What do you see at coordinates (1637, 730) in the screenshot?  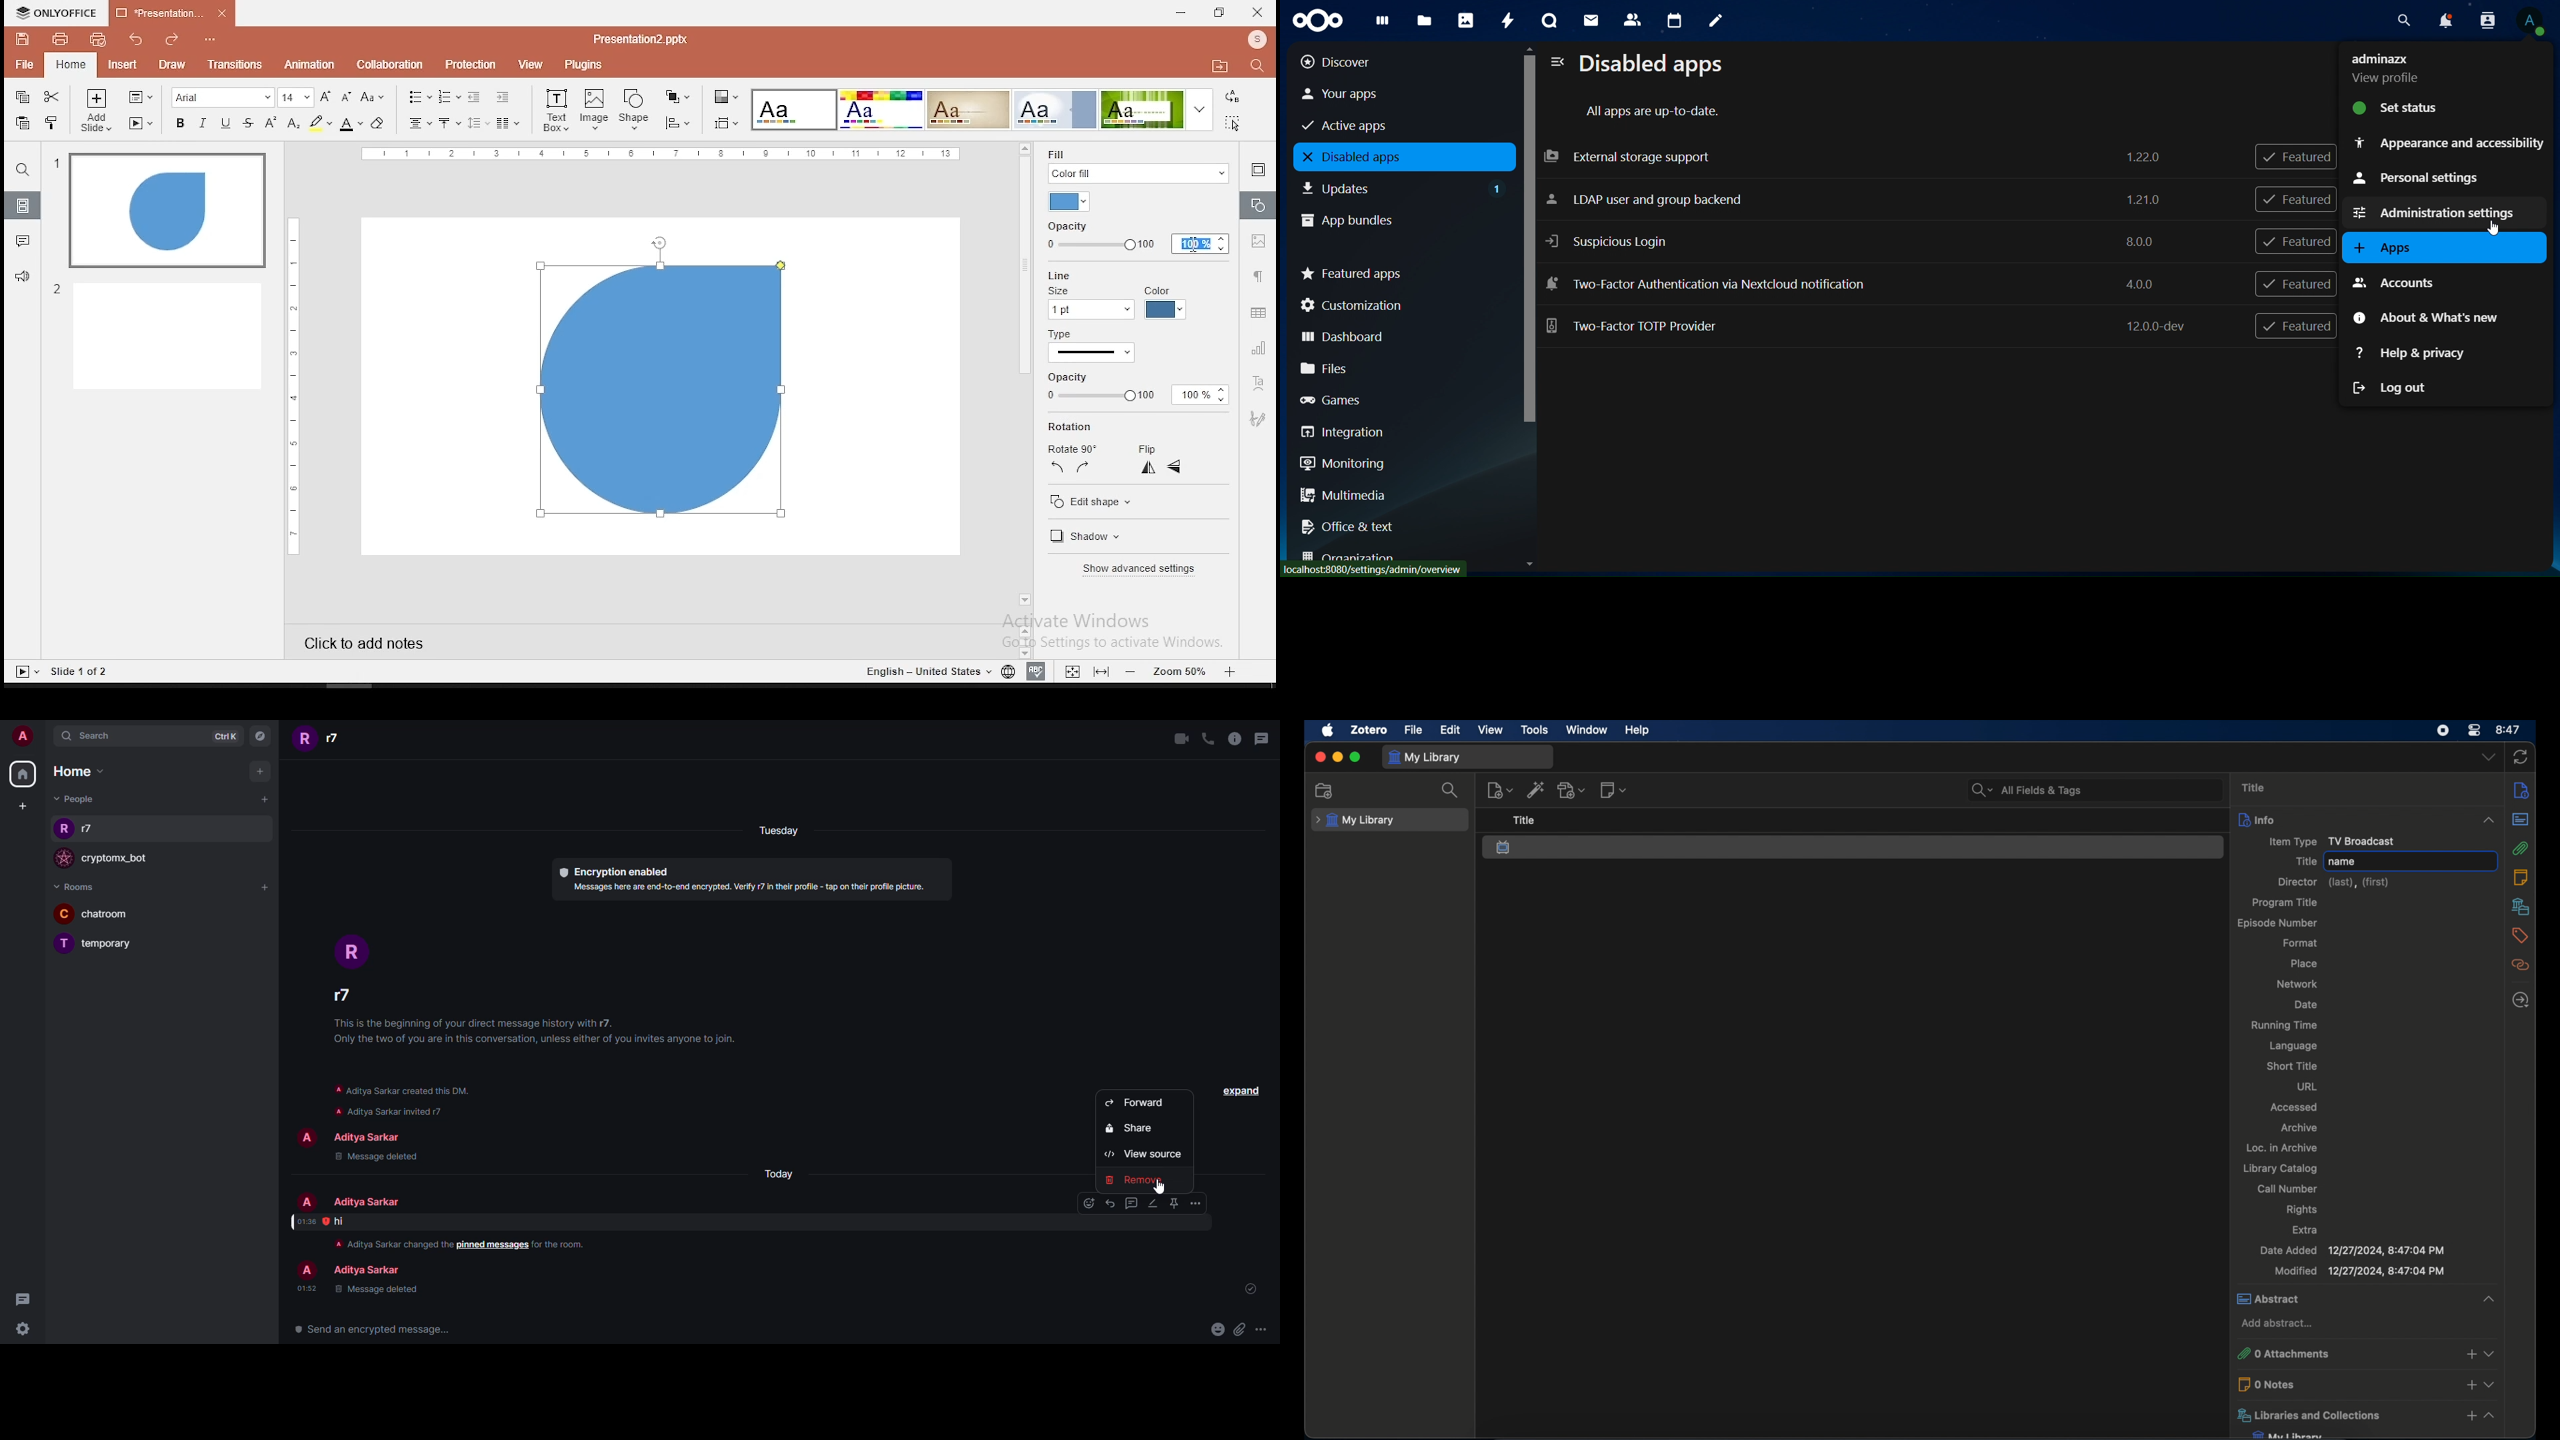 I see `help` at bounding box center [1637, 730].